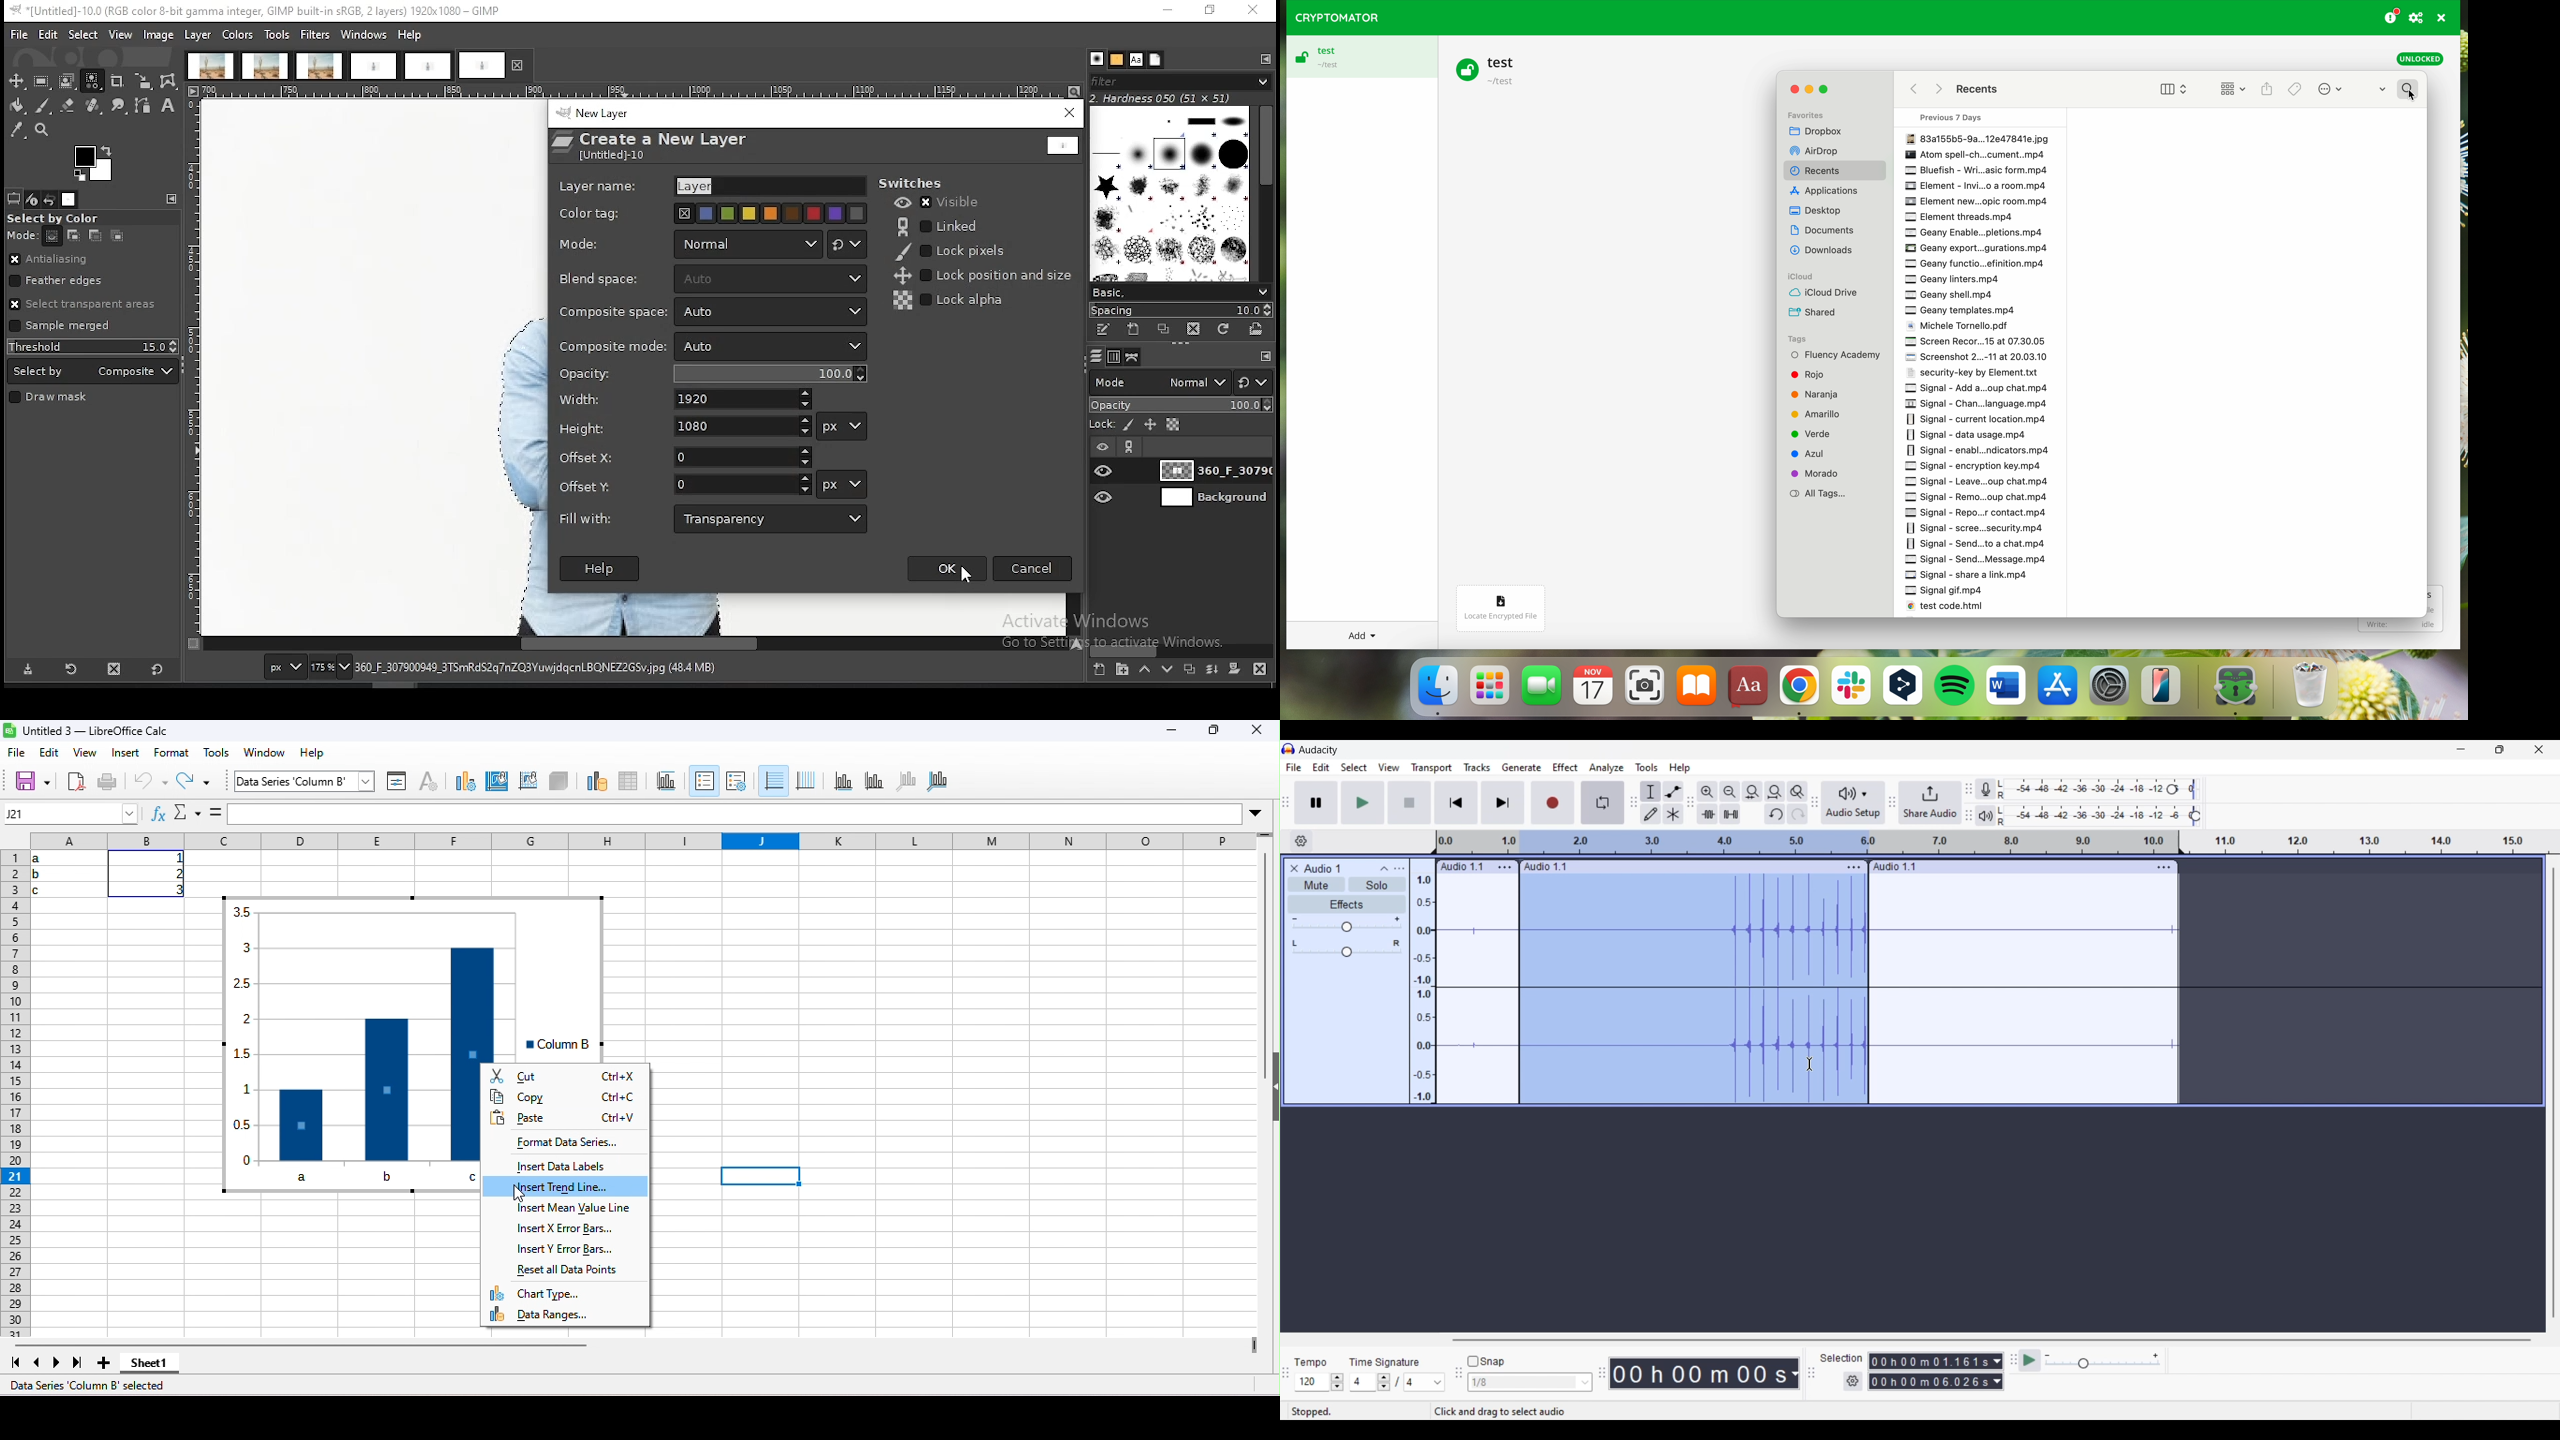 The image size is (2576, 1456). What do you see at coordinates (956, 251) in the screenshot?
I see `lock pixels` at bounding box center [956, 251].